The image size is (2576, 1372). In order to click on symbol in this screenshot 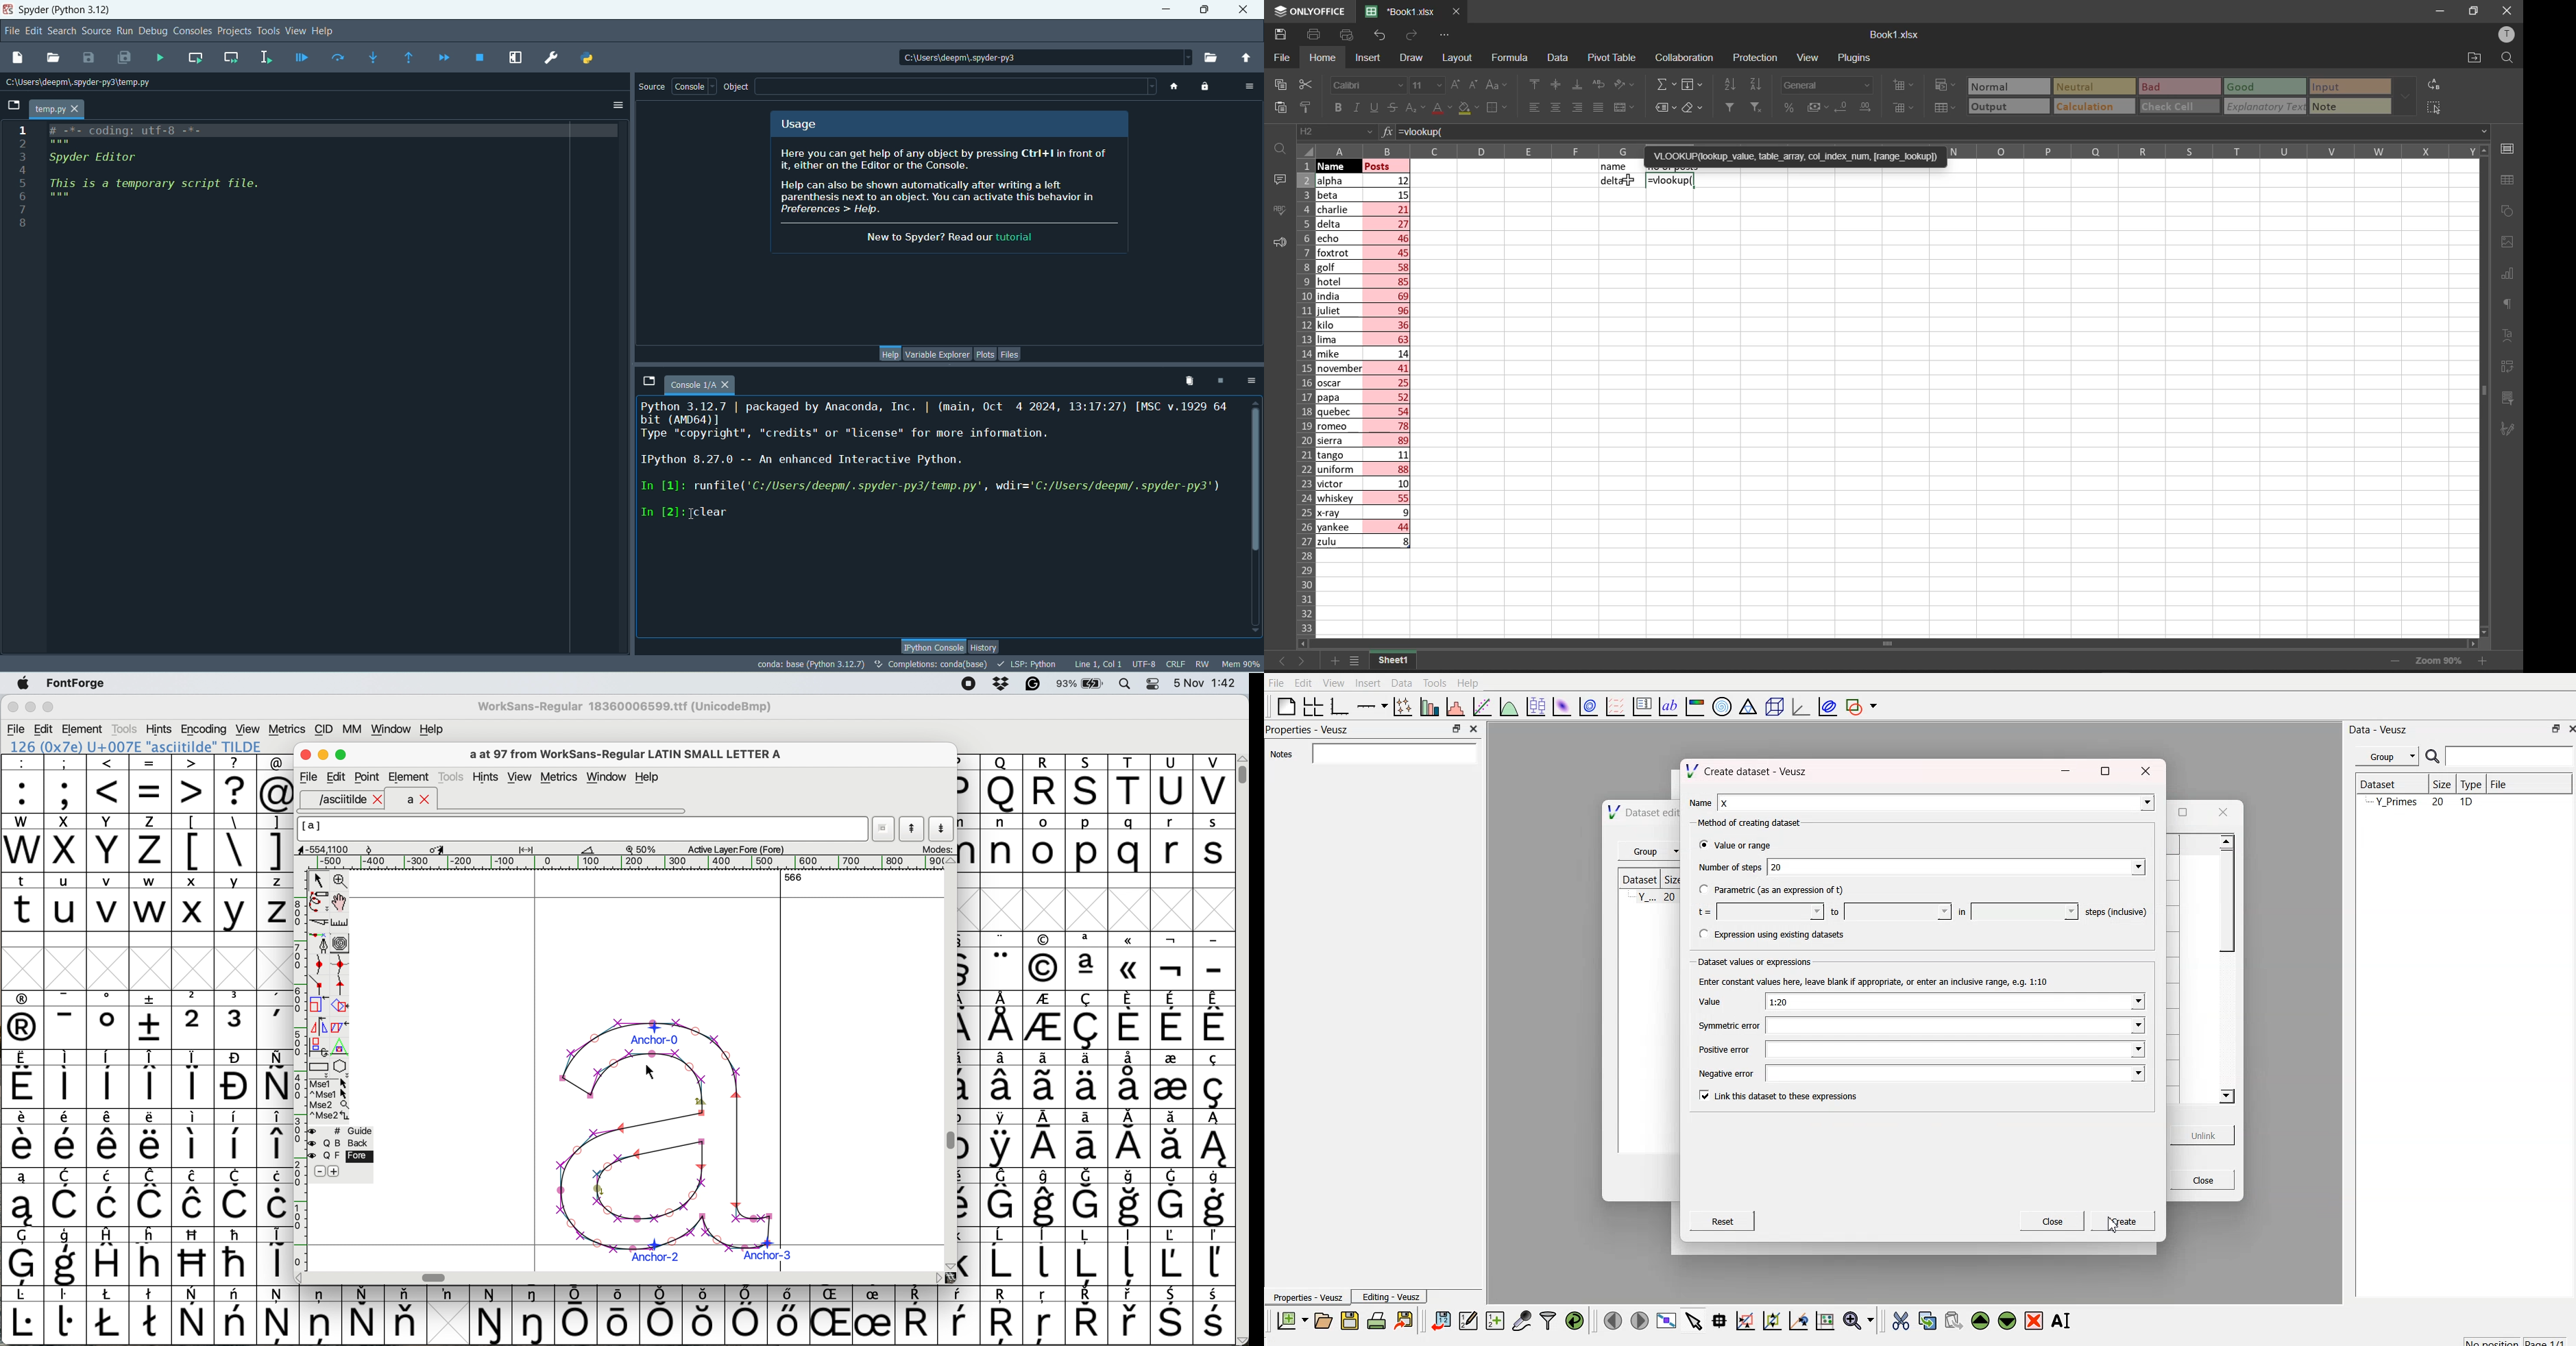, I will do `click(1213, 1257)`.